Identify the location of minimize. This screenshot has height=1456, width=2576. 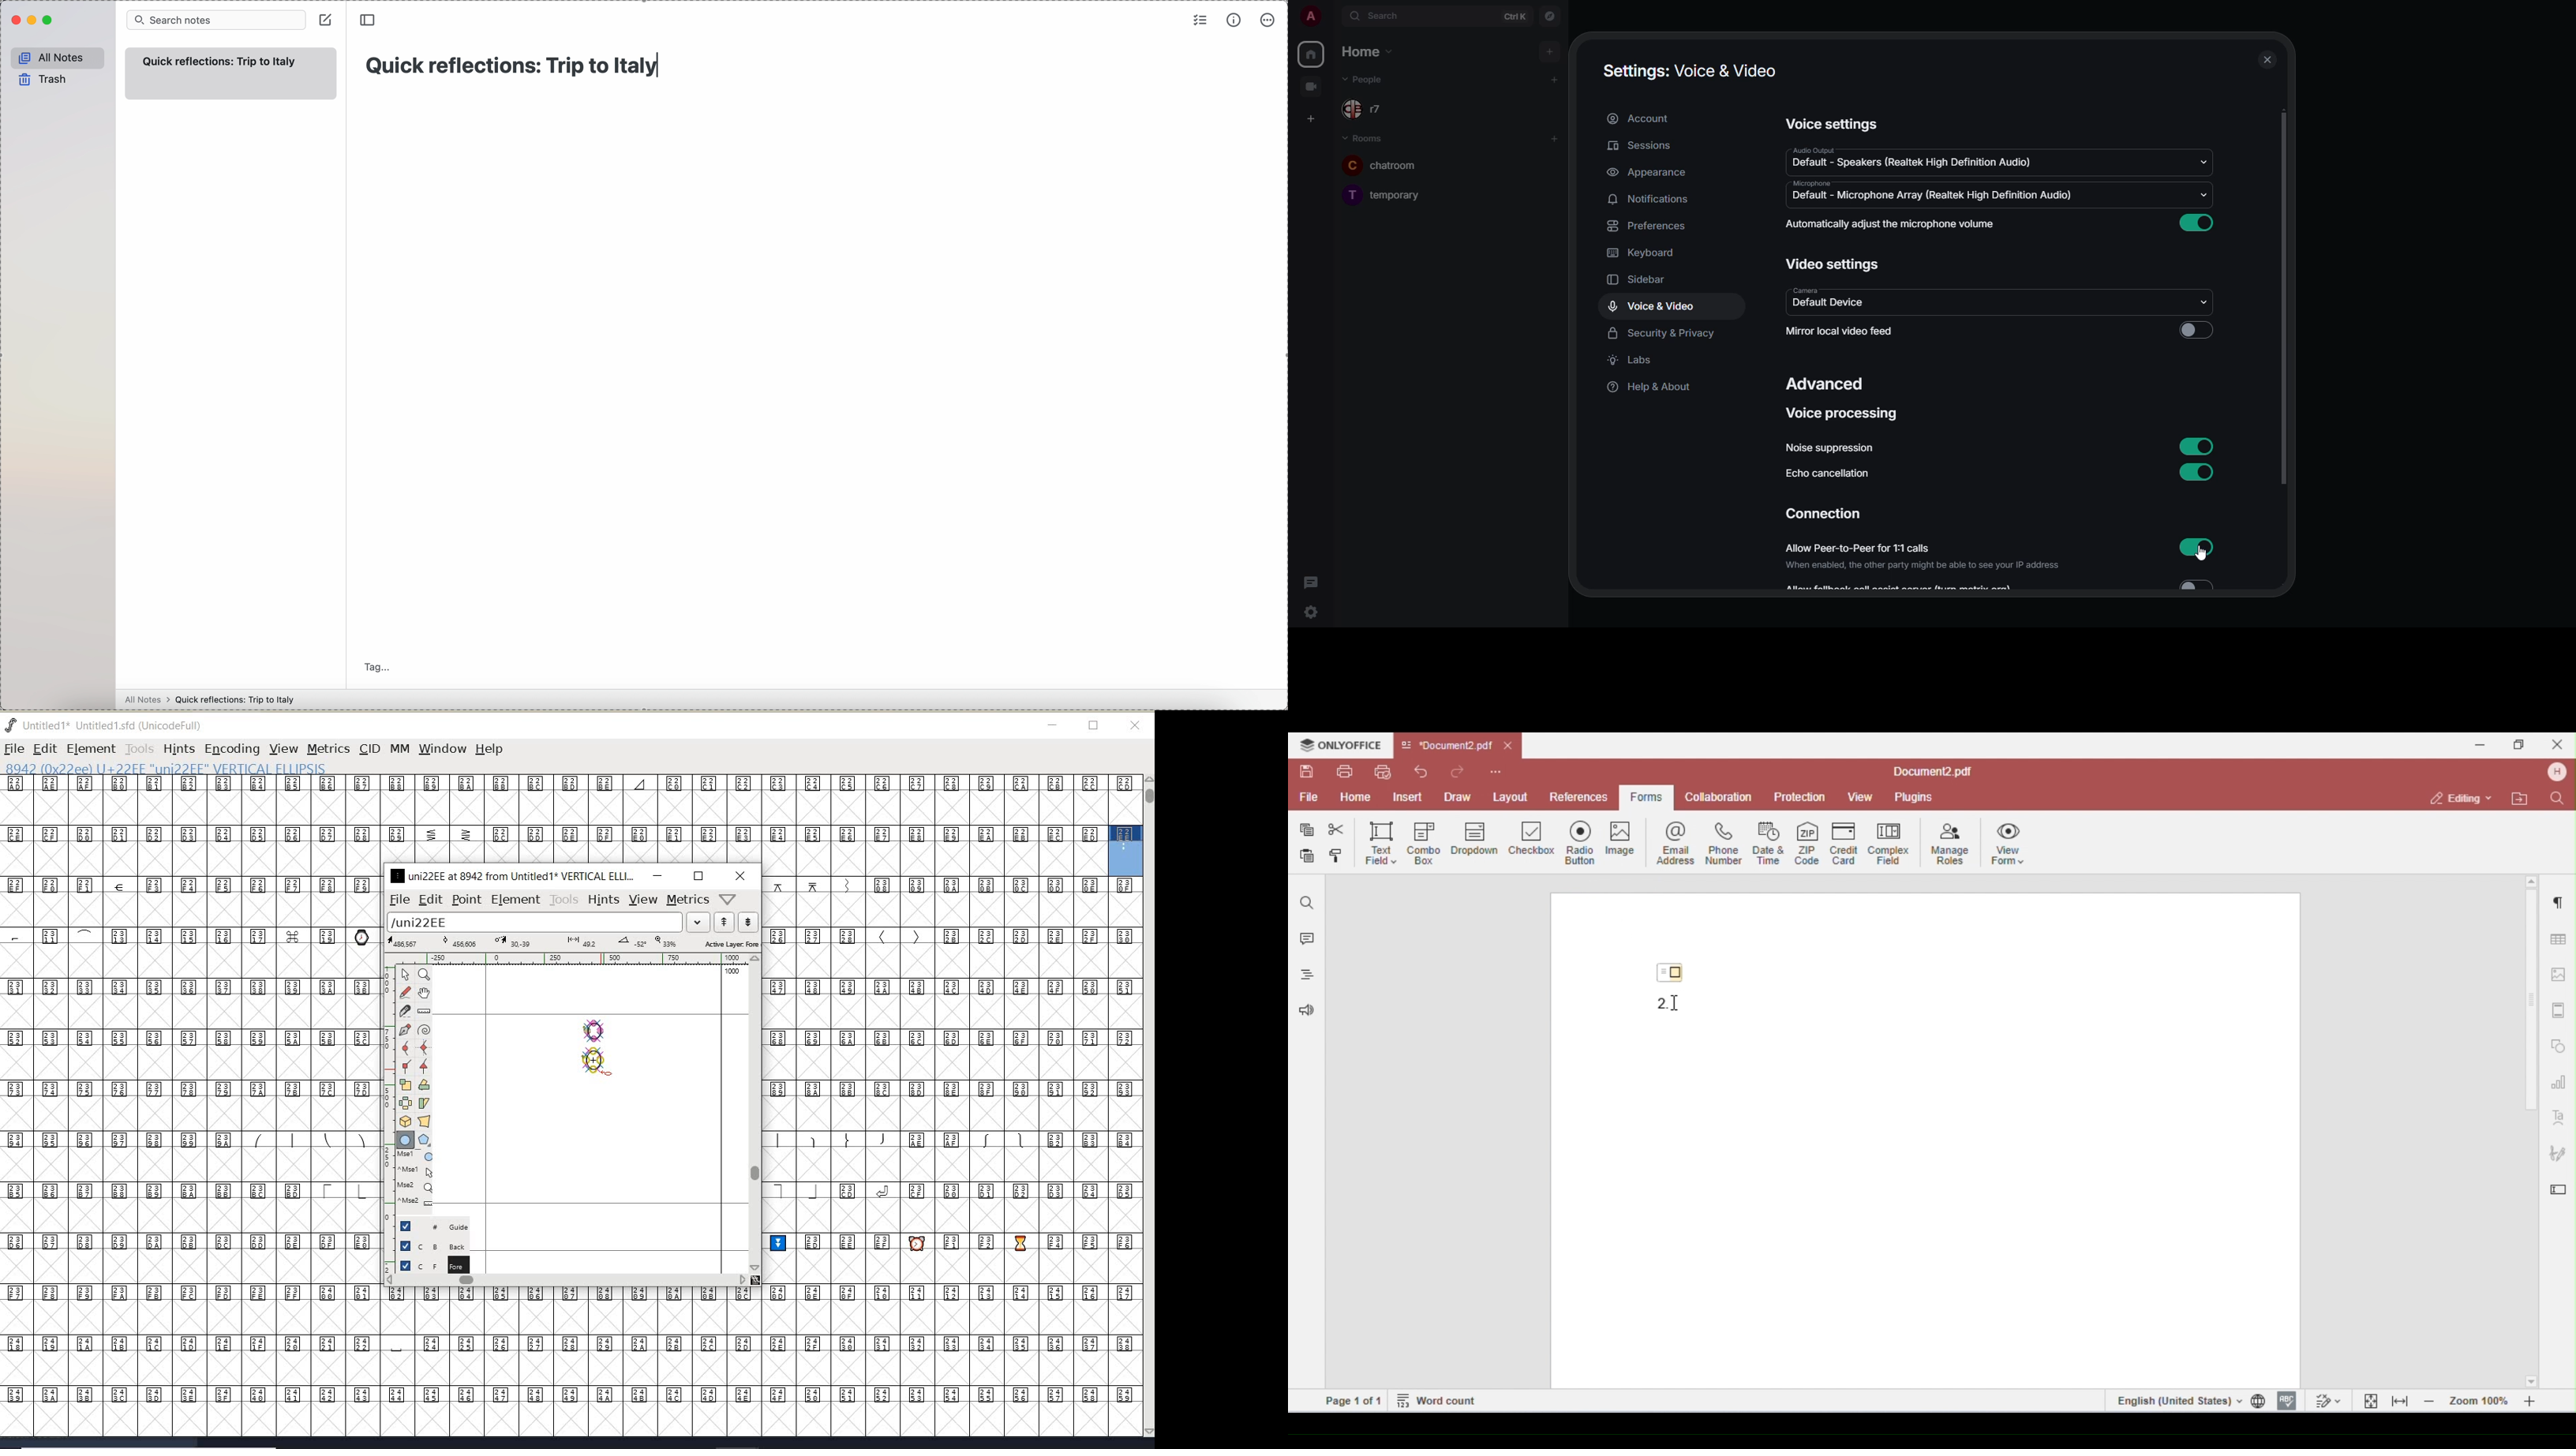
(1053, 725).